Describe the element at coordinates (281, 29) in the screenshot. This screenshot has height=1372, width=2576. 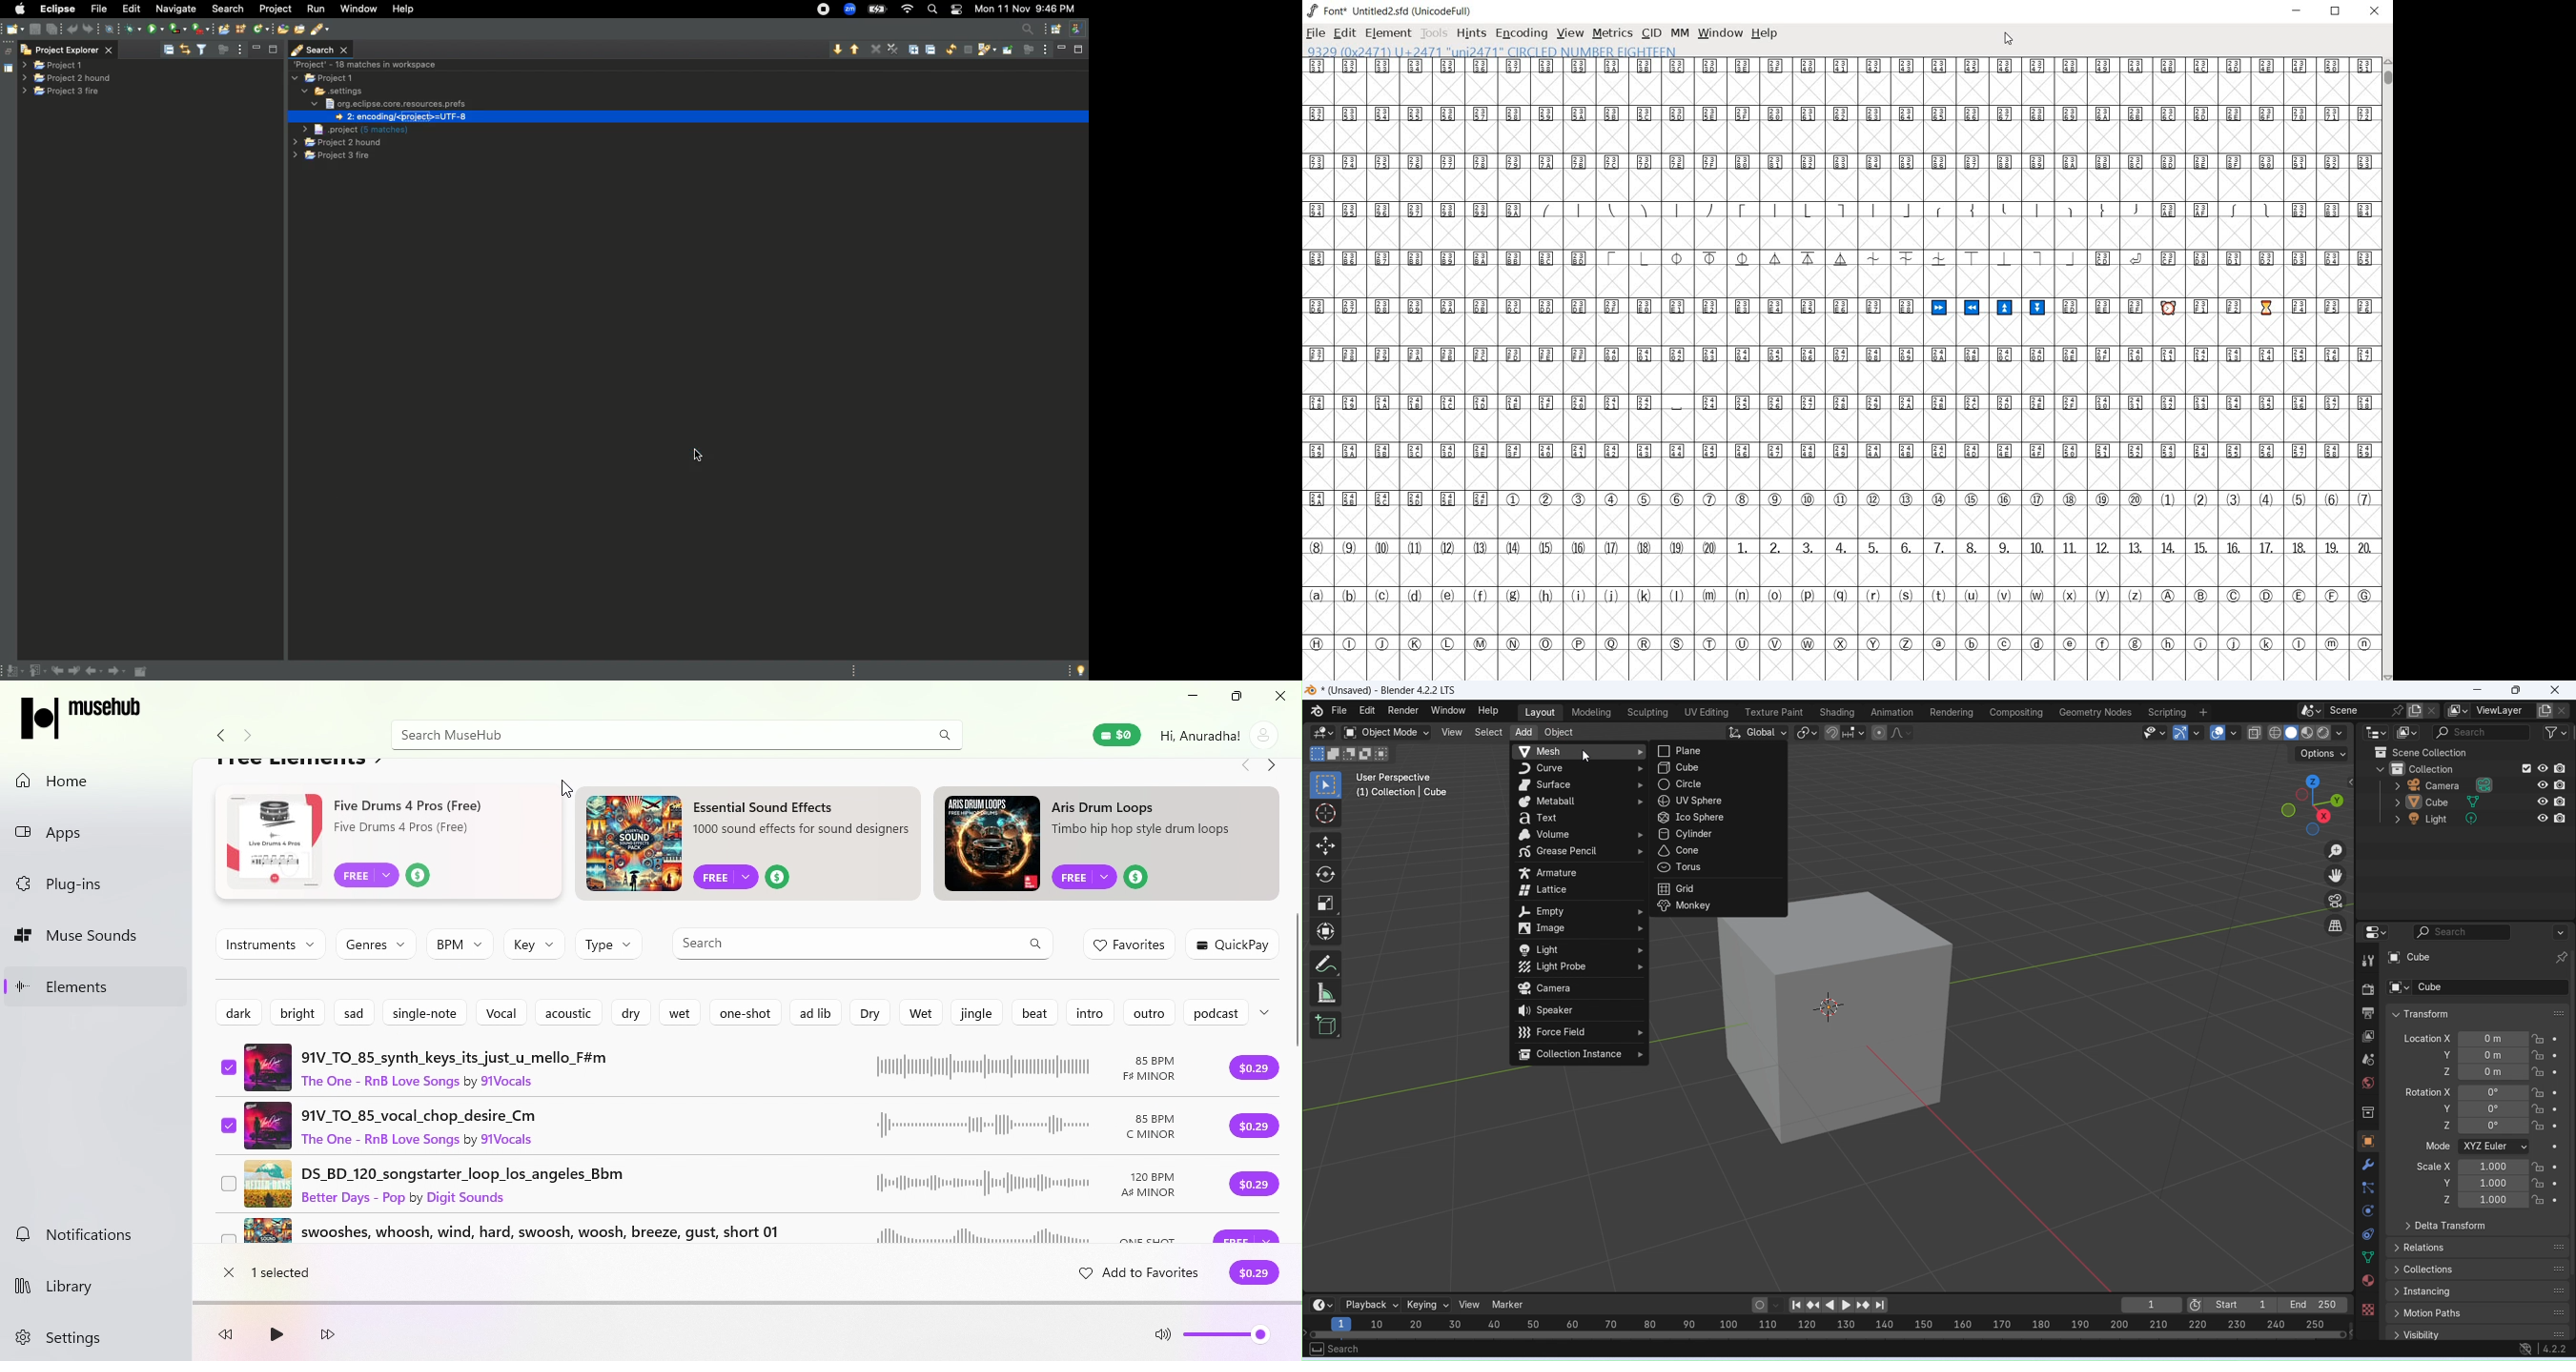
I see `open type` at that location.